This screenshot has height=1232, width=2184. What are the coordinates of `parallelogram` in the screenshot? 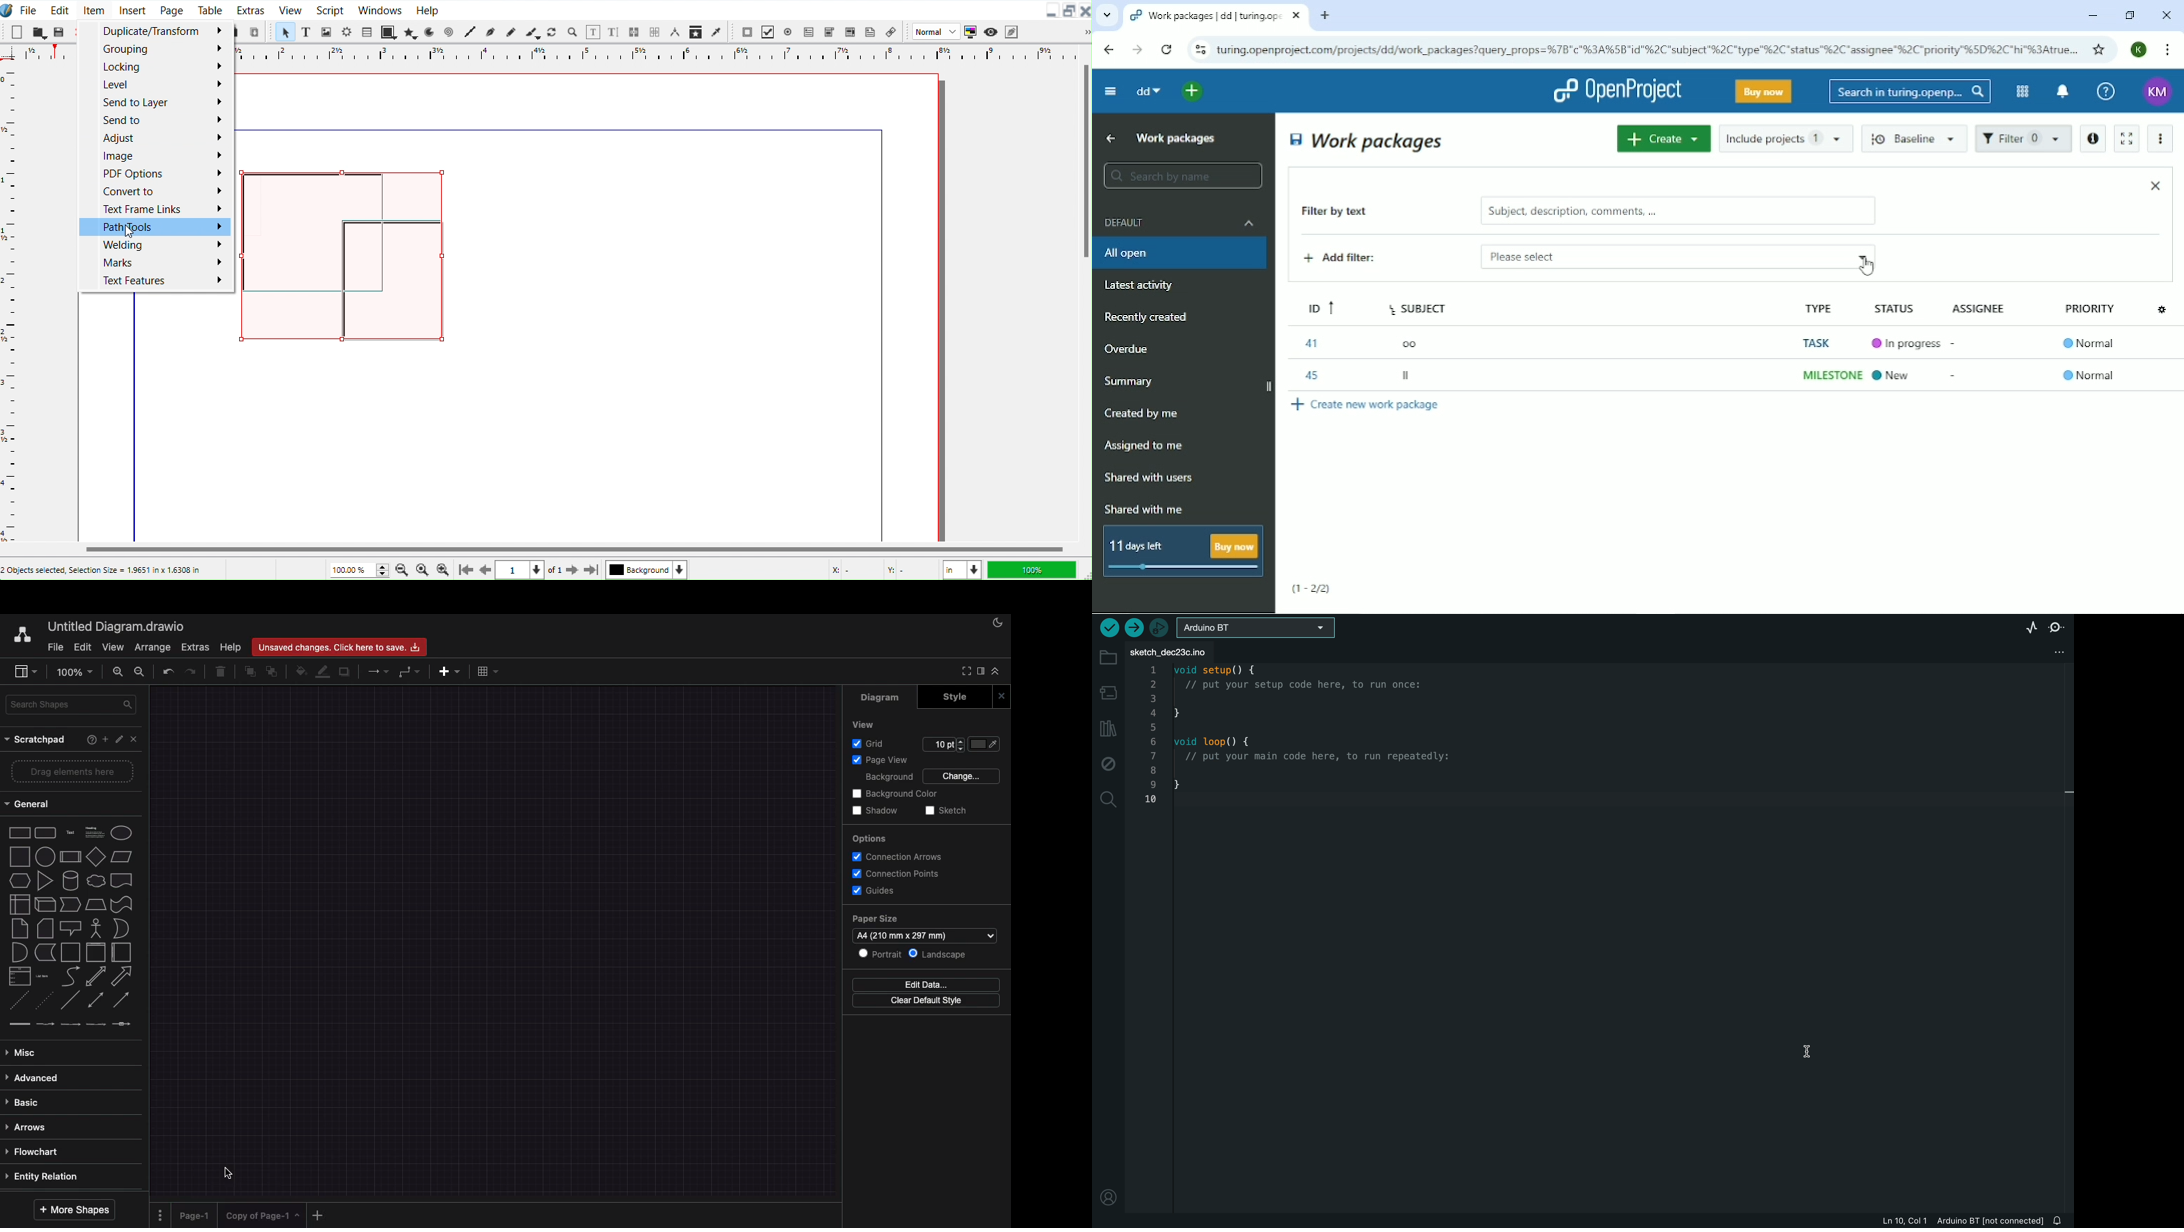 It's located at (122, 856).